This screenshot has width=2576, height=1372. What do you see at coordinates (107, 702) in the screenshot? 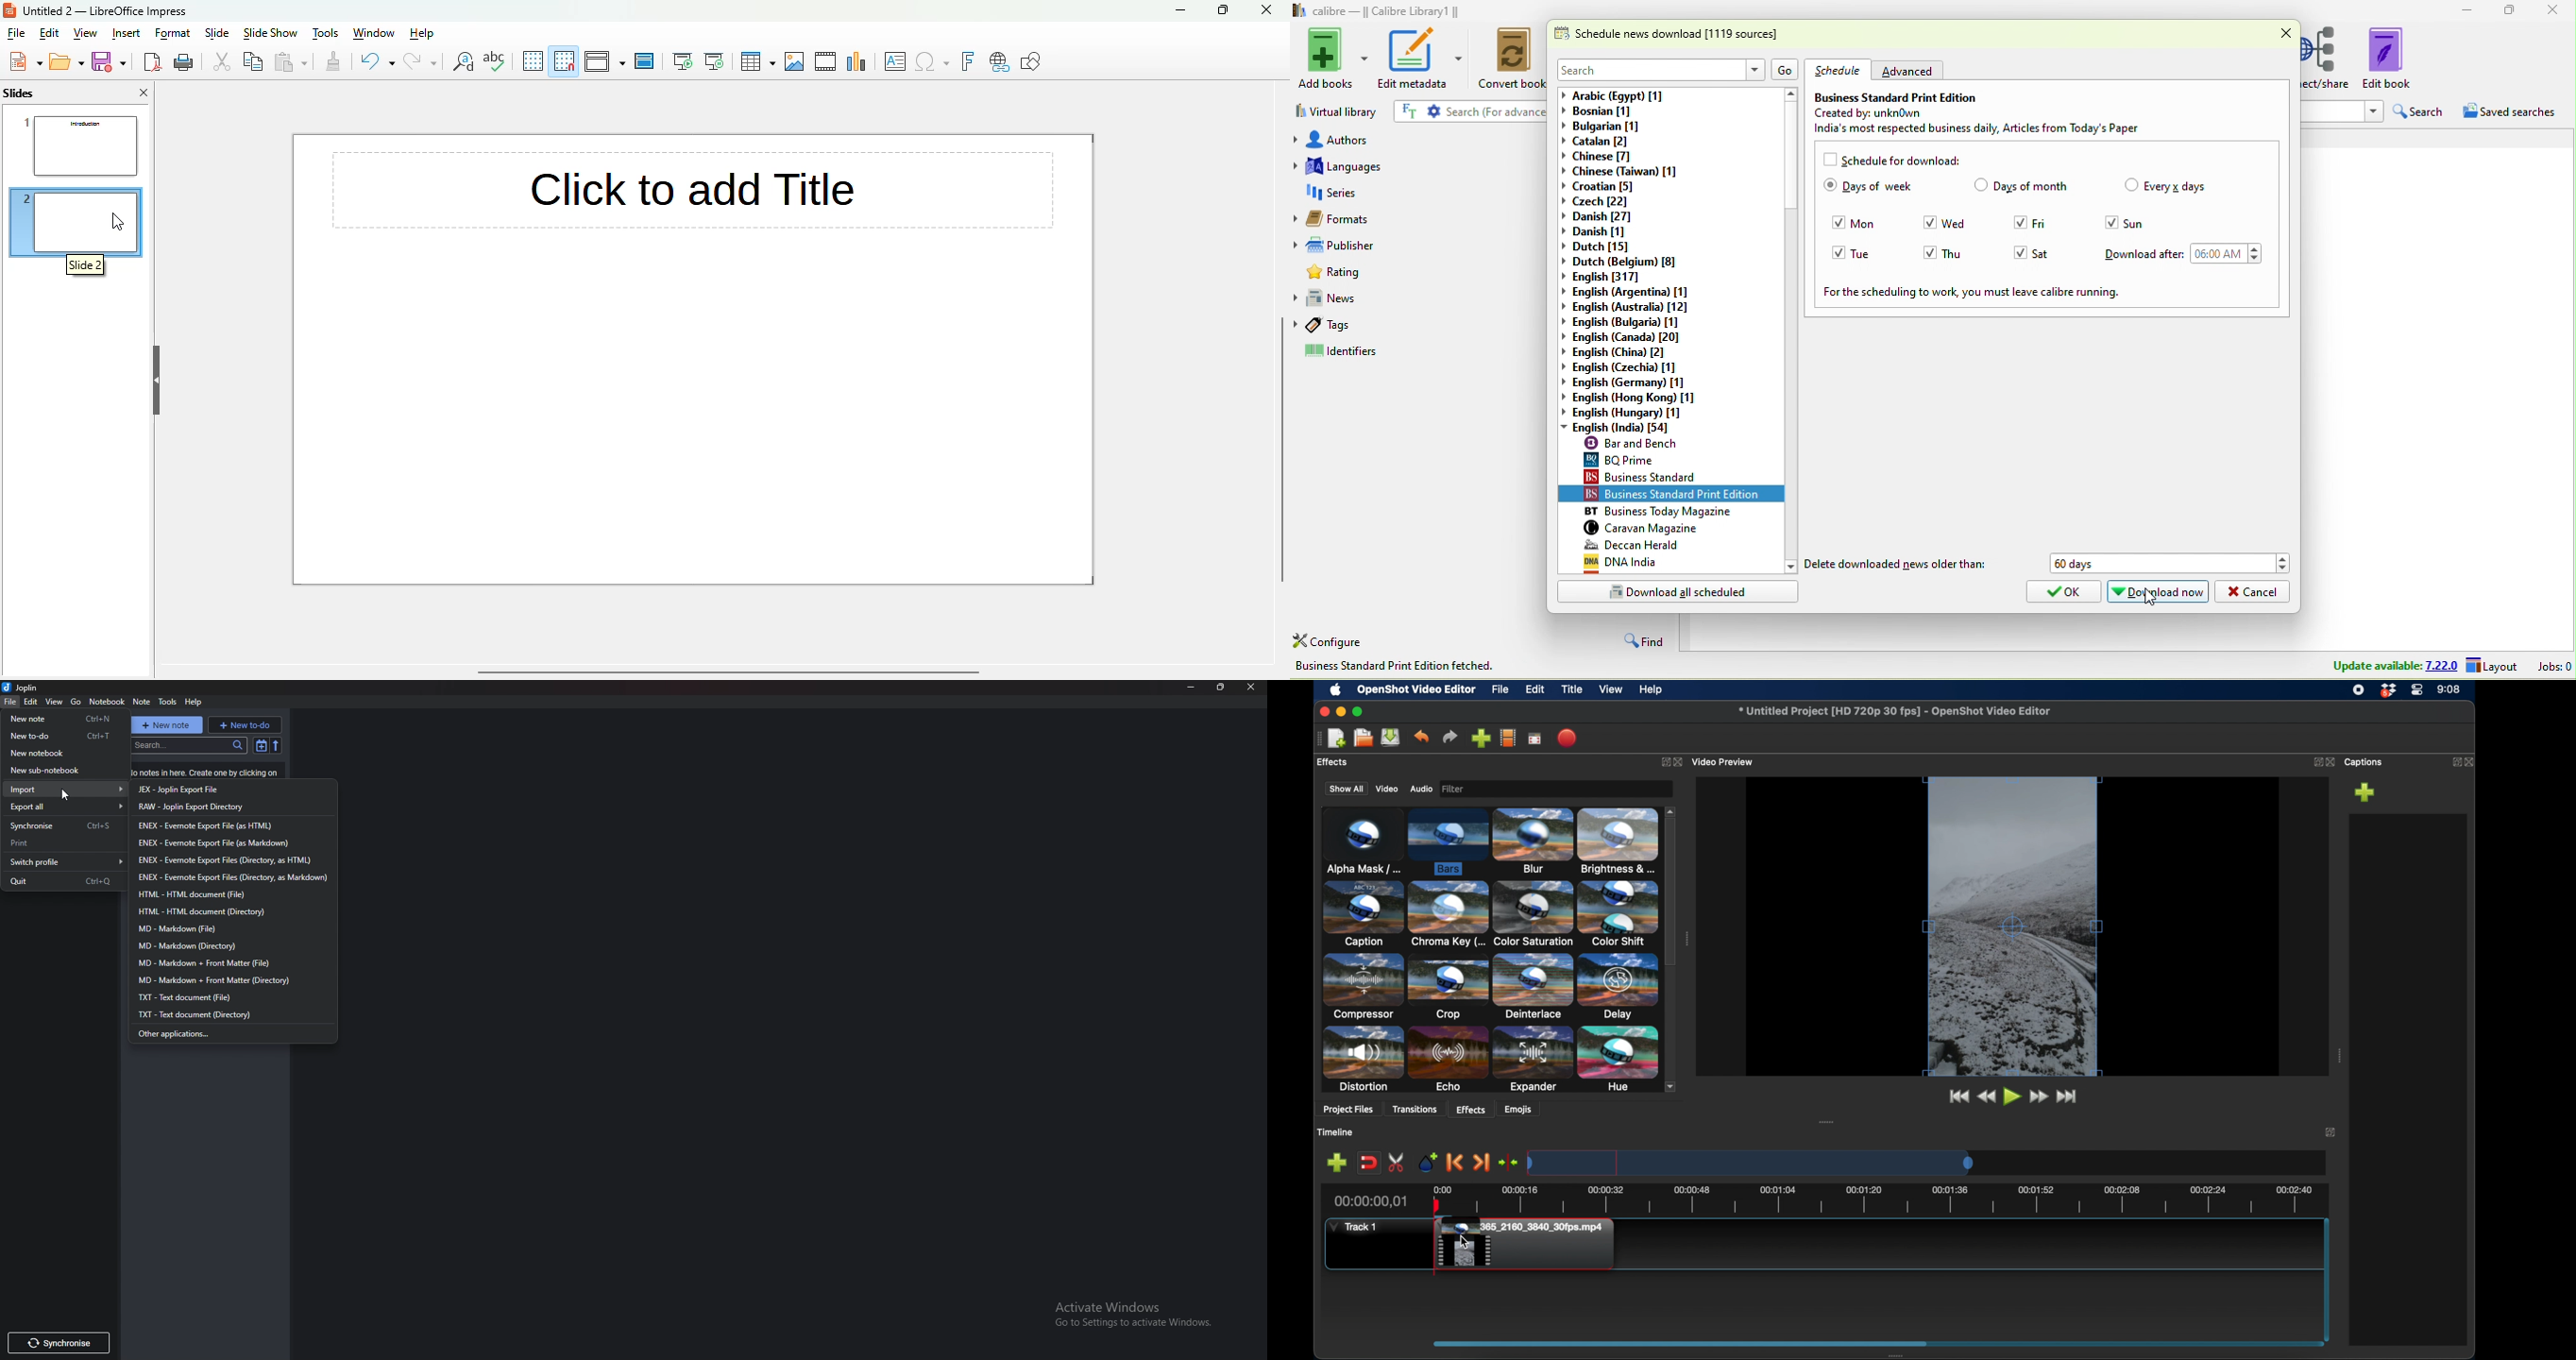
I see `Notebook` at bounding box center [107, 702].